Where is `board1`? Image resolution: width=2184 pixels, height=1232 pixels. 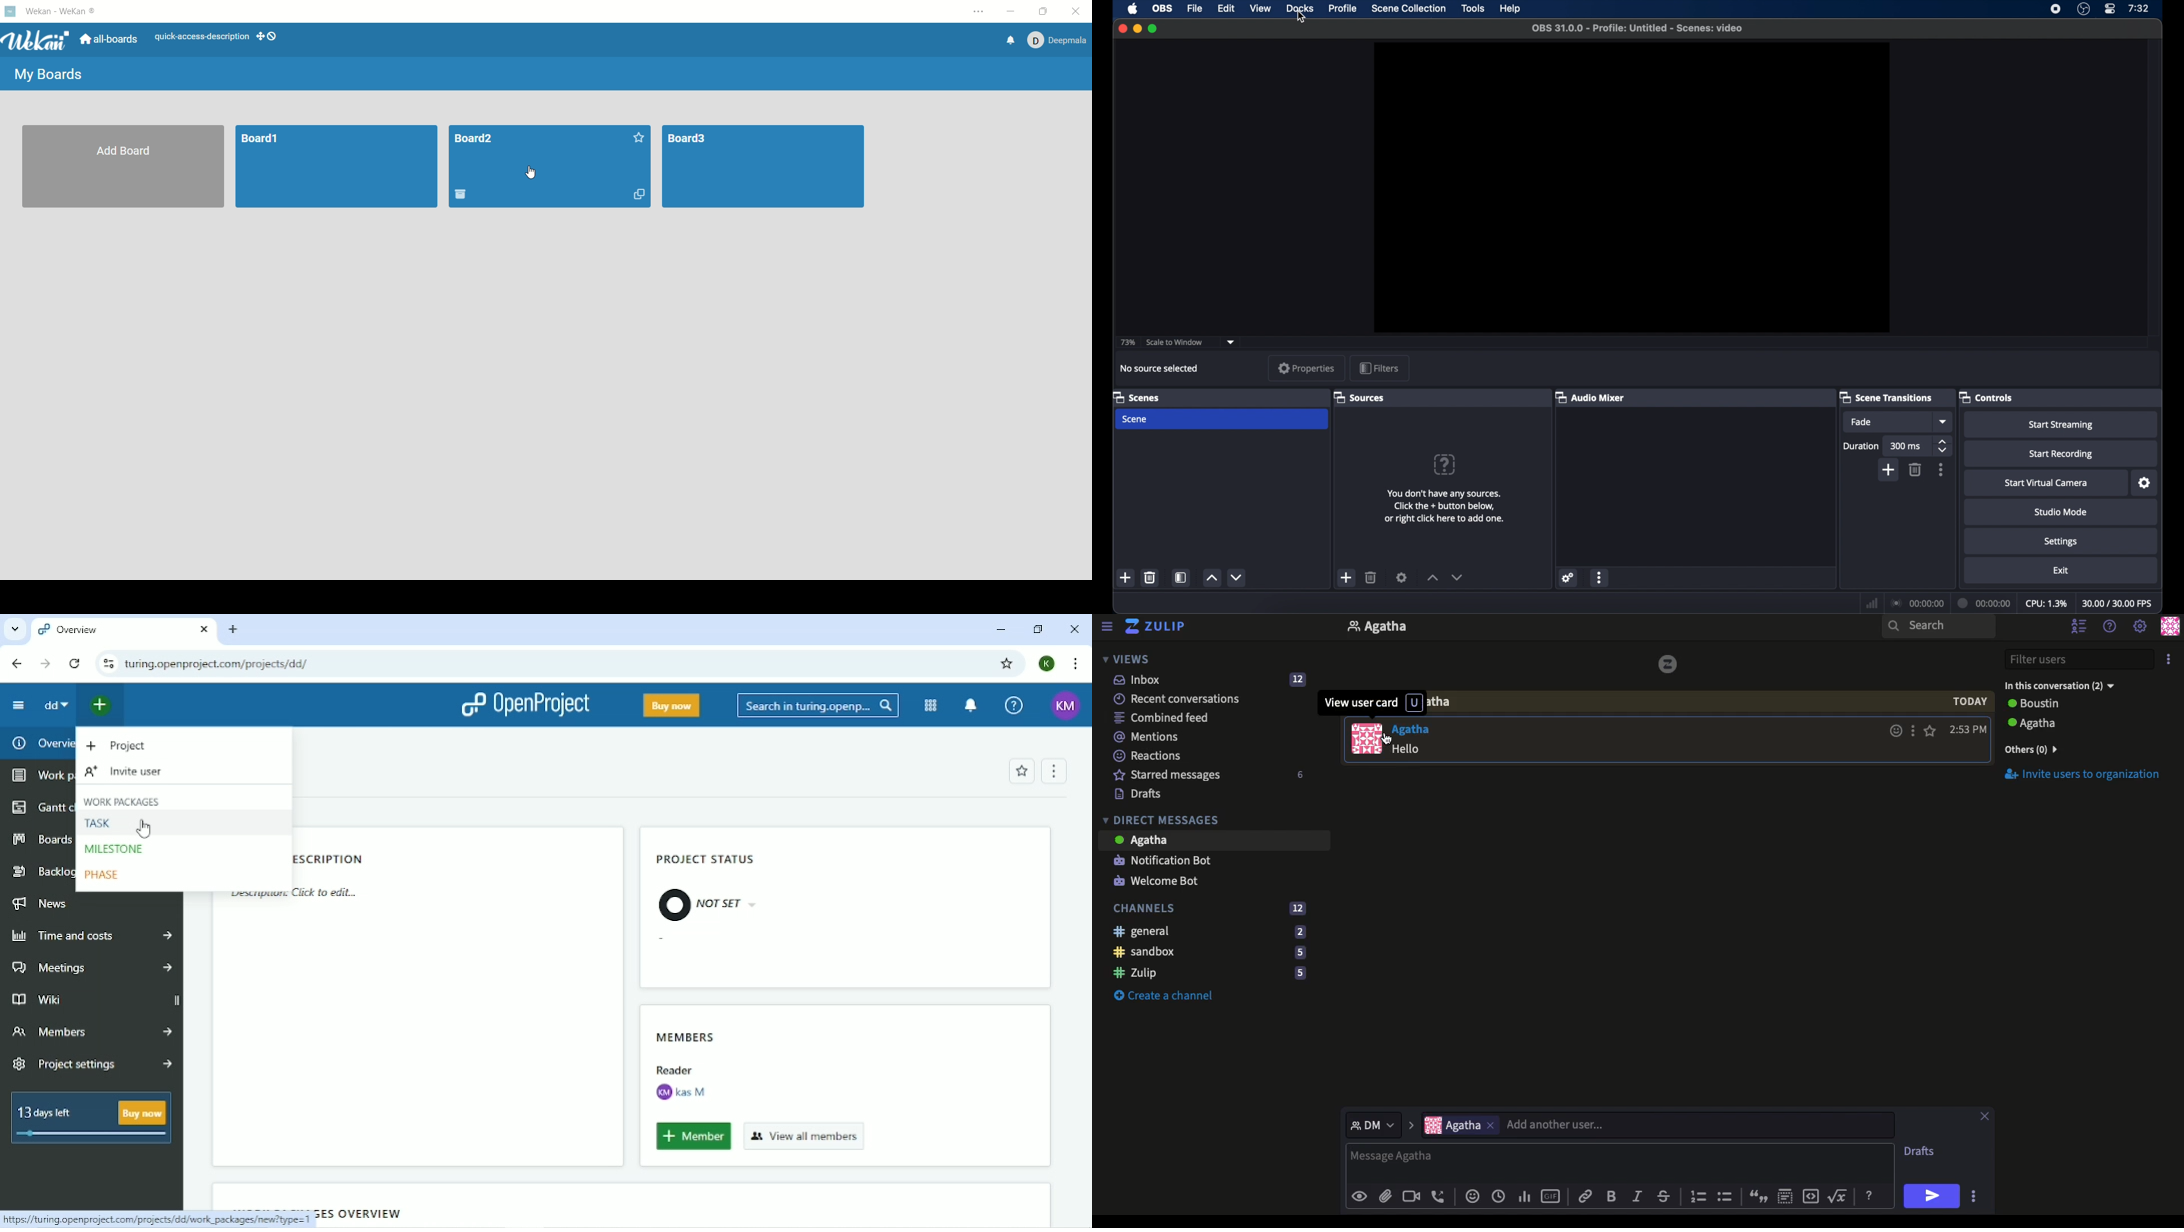
board1 is located at coordinates (336, 167).